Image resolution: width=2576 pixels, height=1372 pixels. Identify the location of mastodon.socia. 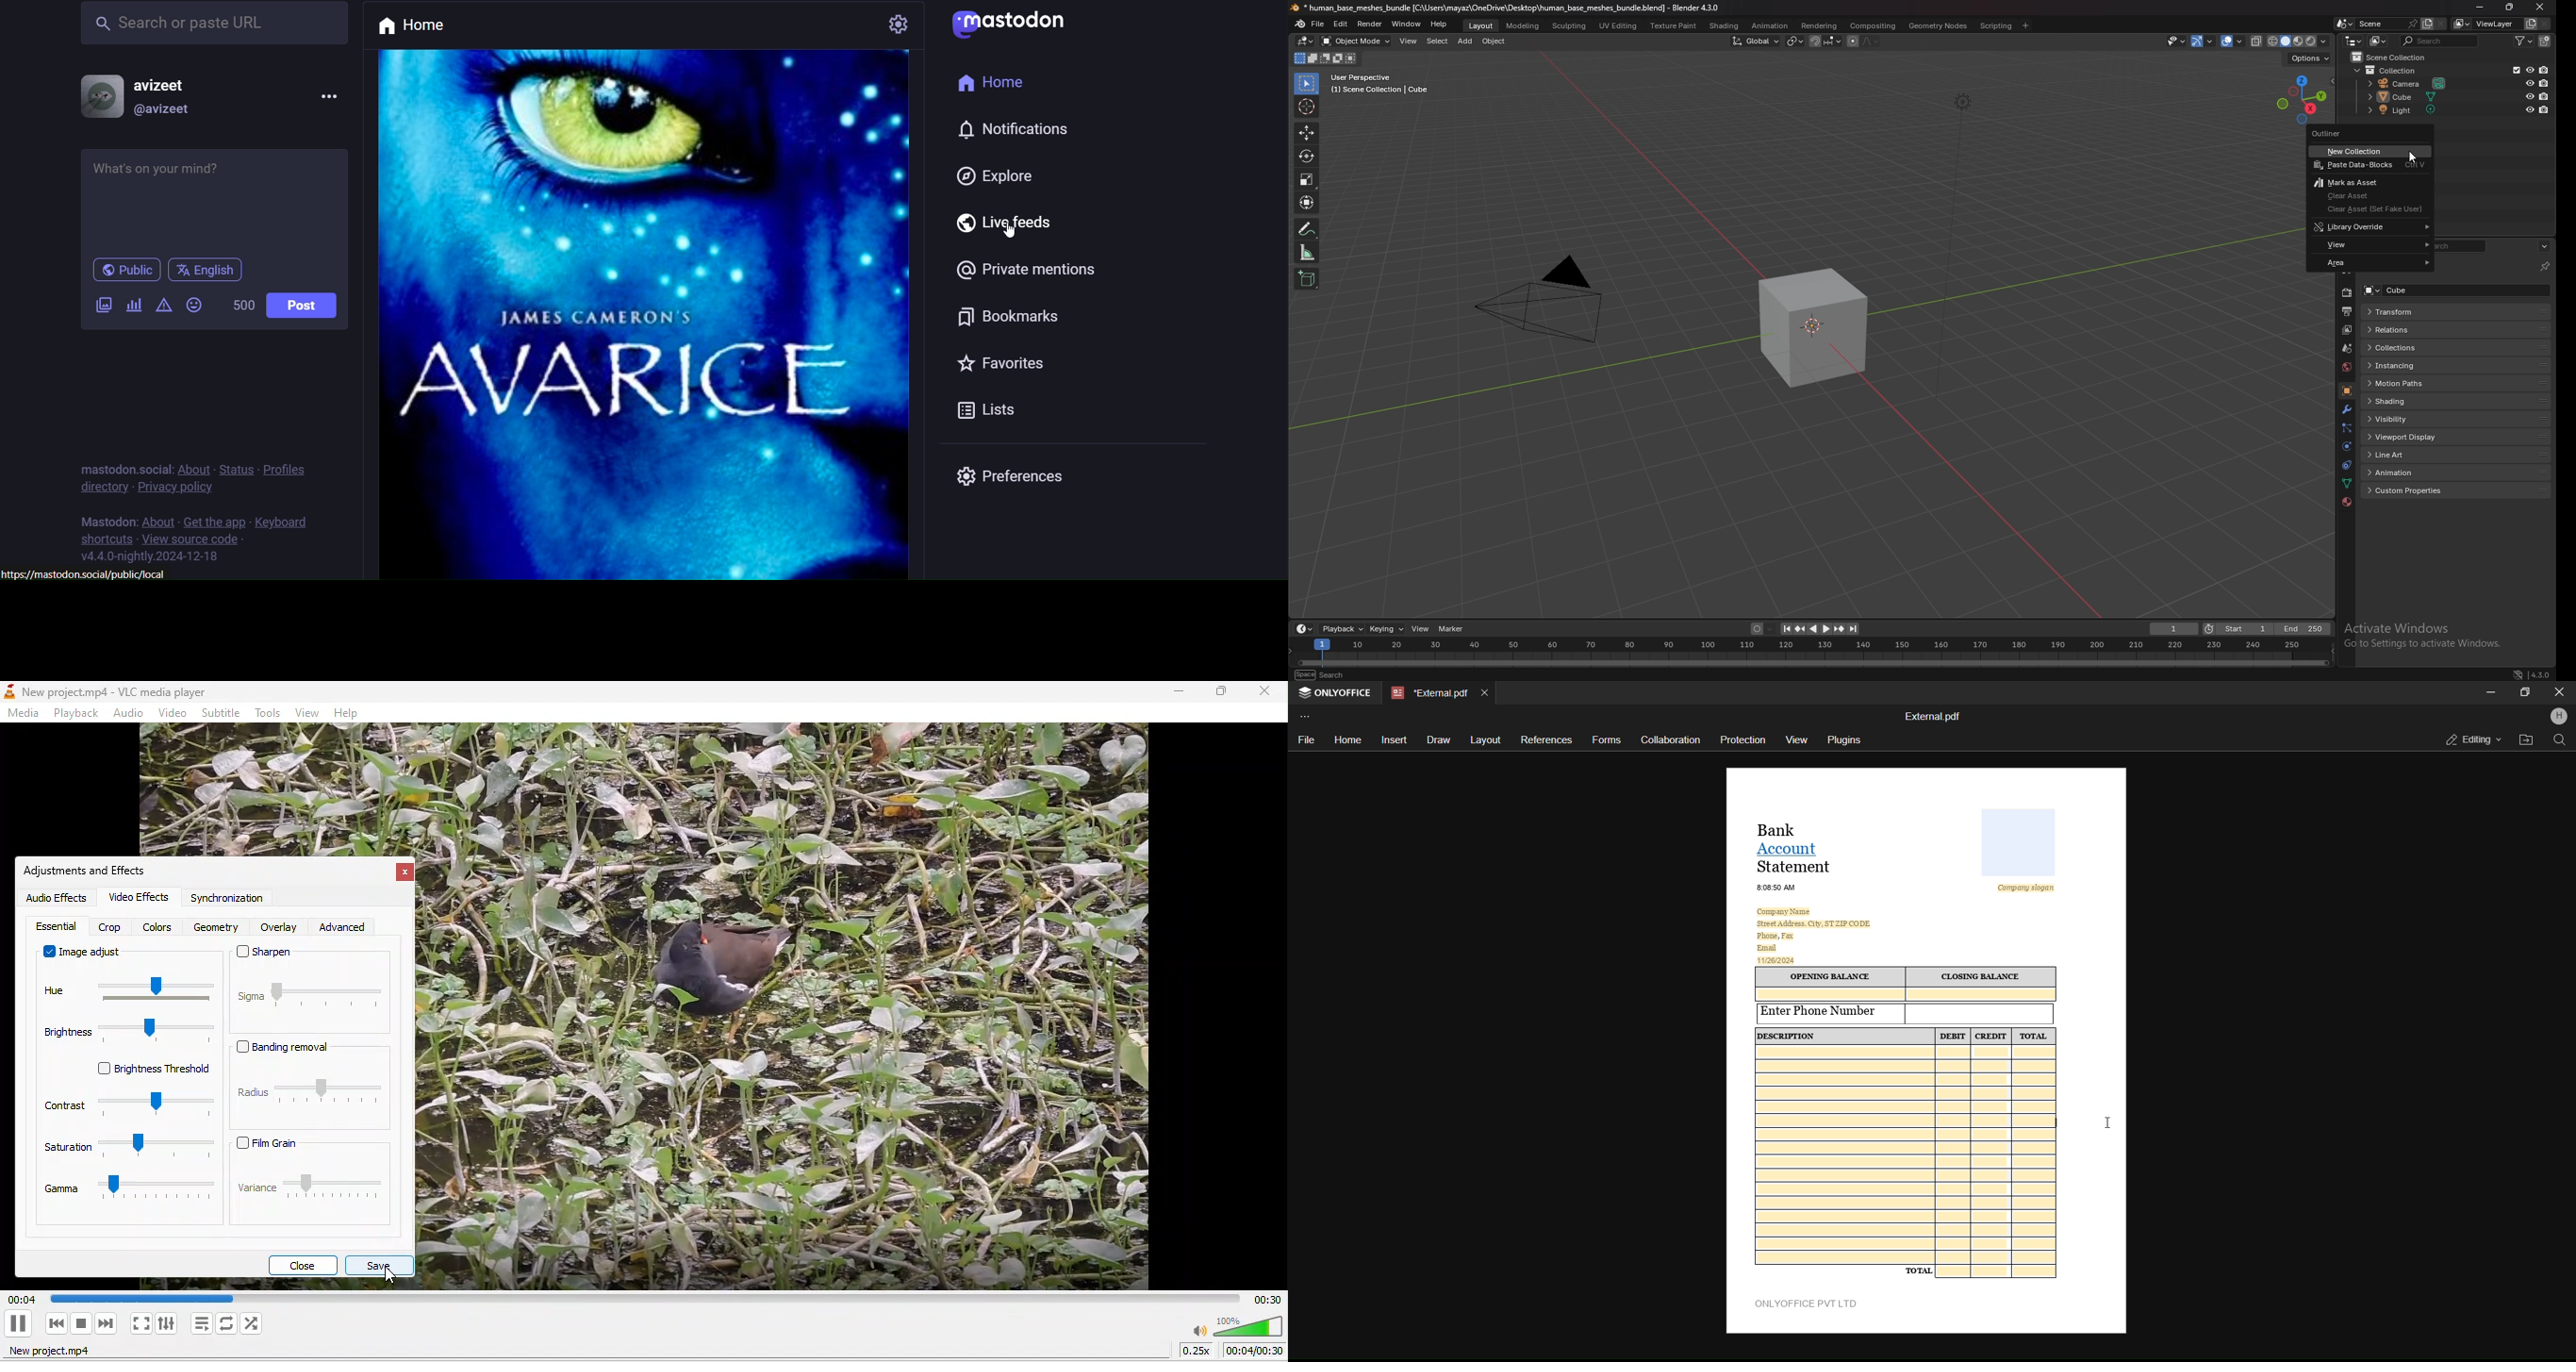
(123, 469).